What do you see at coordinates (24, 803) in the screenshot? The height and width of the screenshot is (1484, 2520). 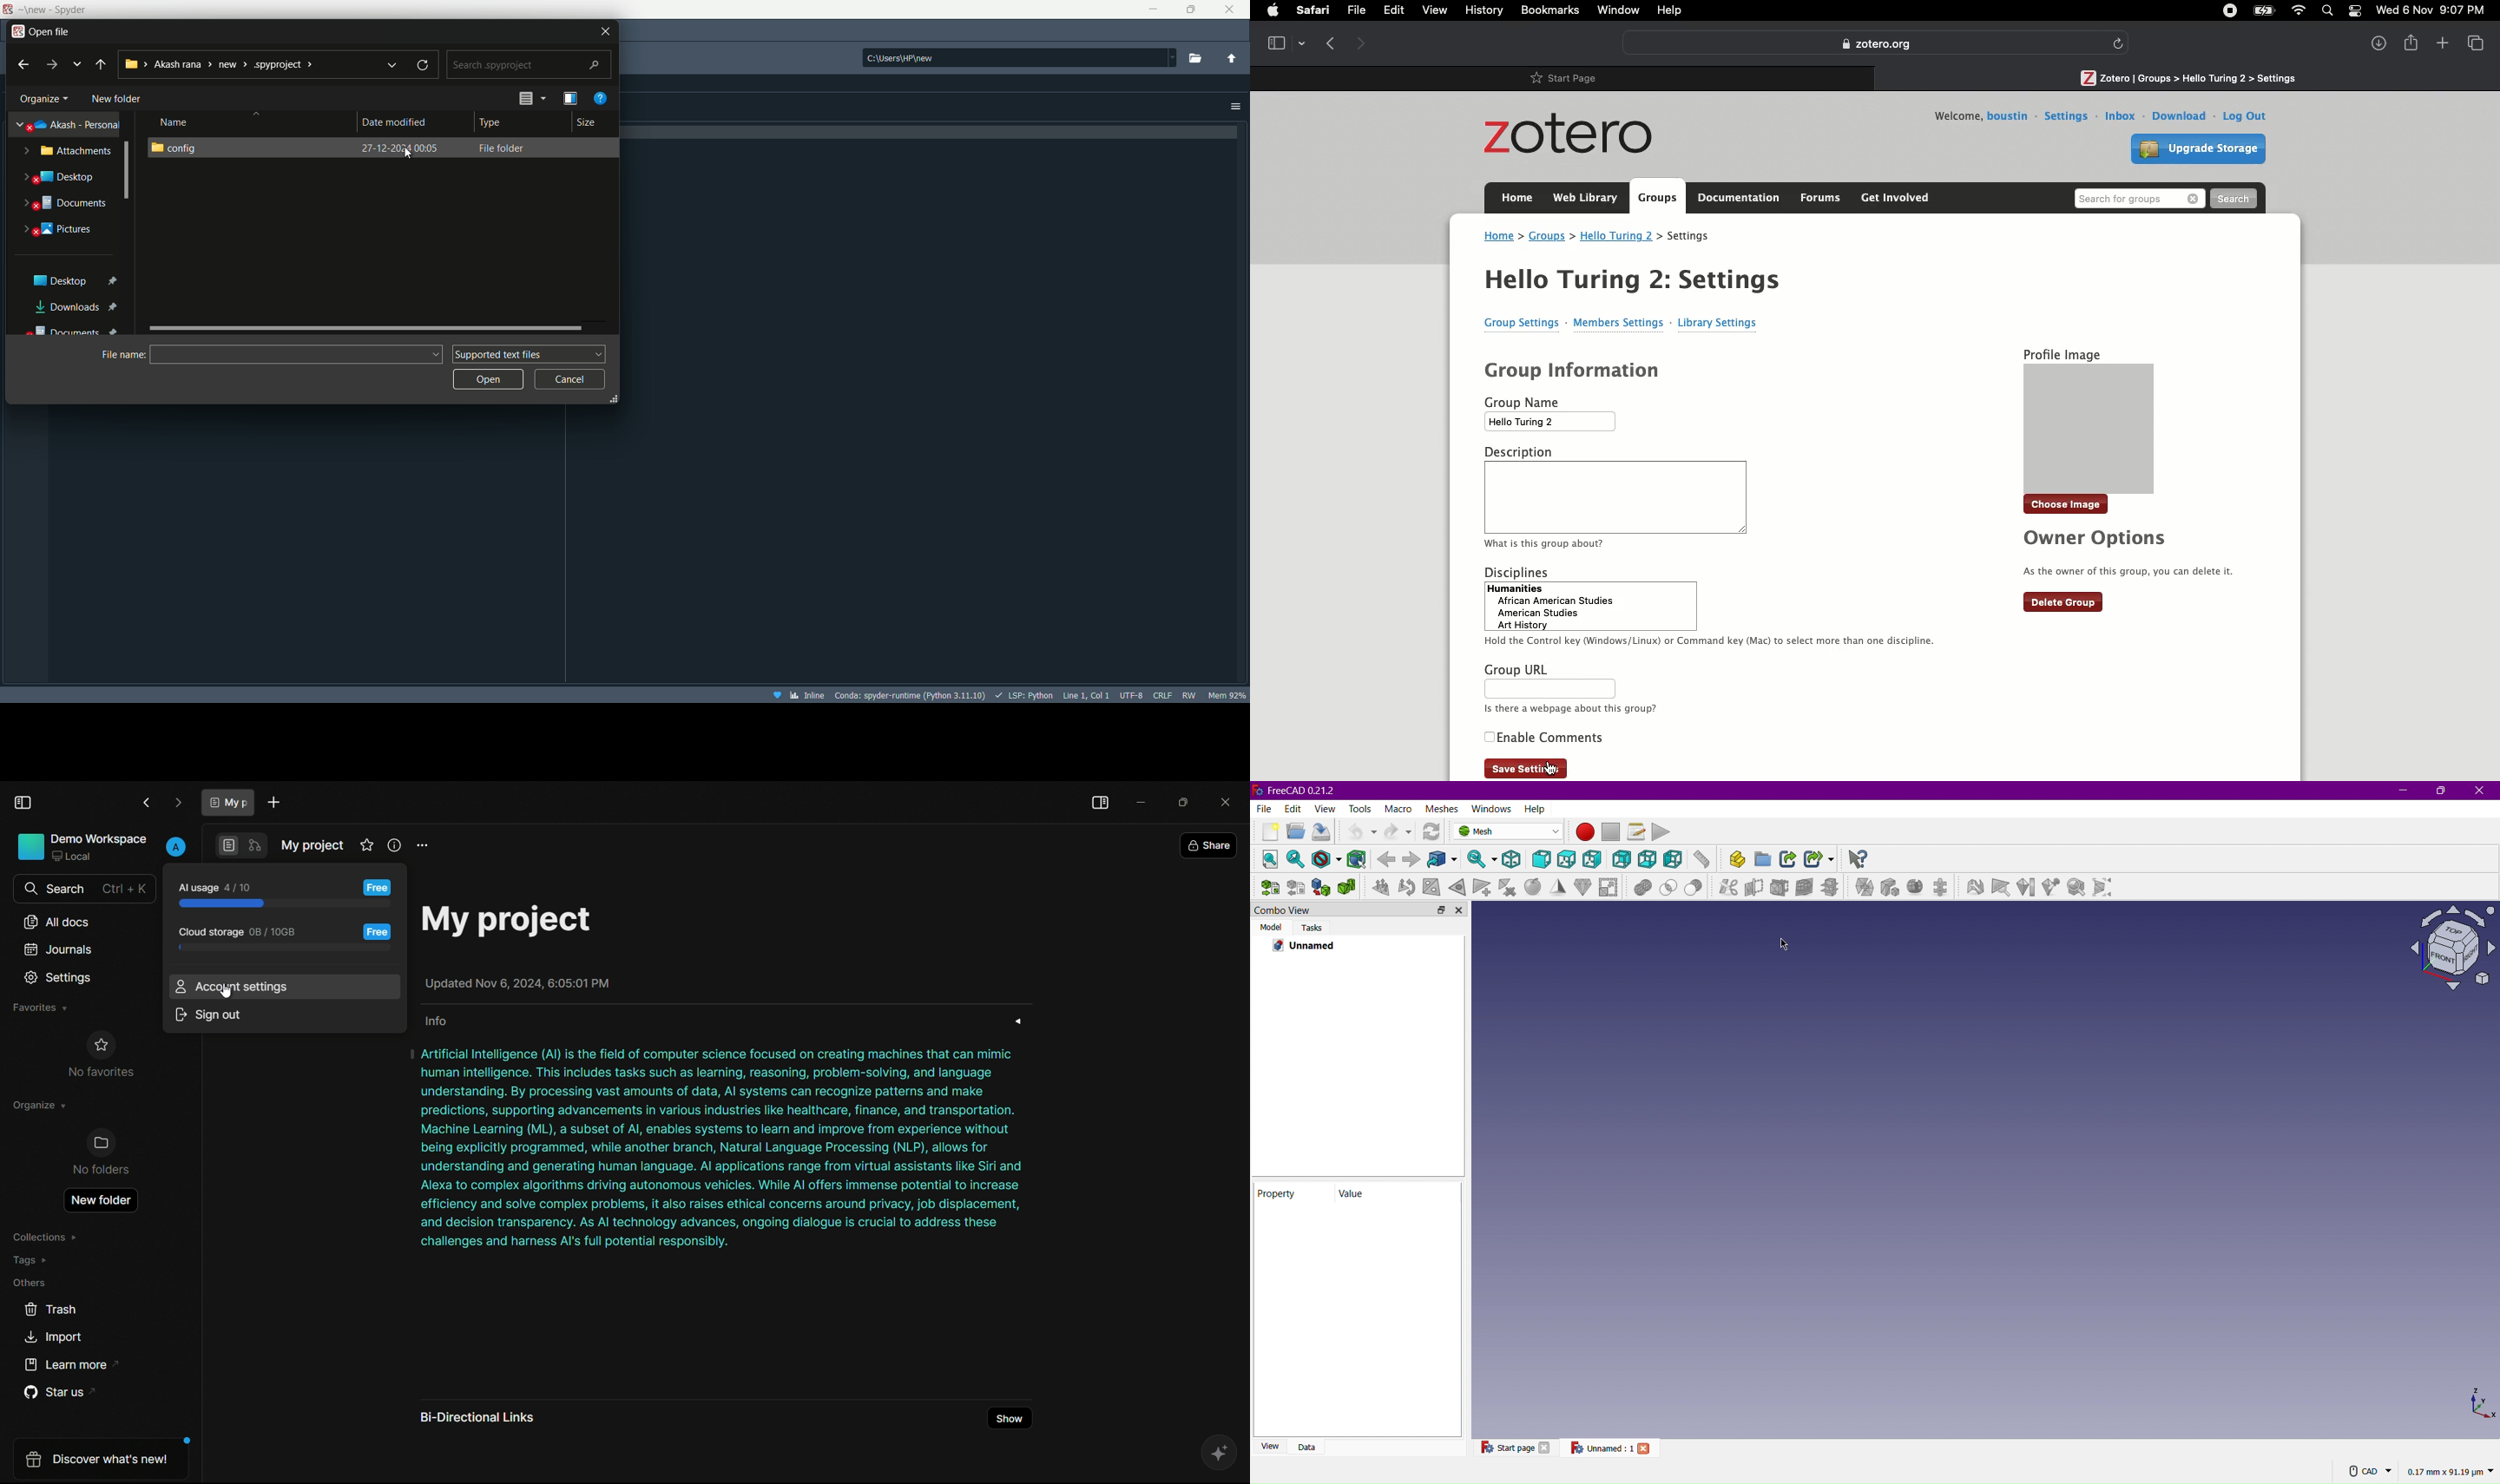 I see `toggle sidebar` at bounding box center [24, 803].